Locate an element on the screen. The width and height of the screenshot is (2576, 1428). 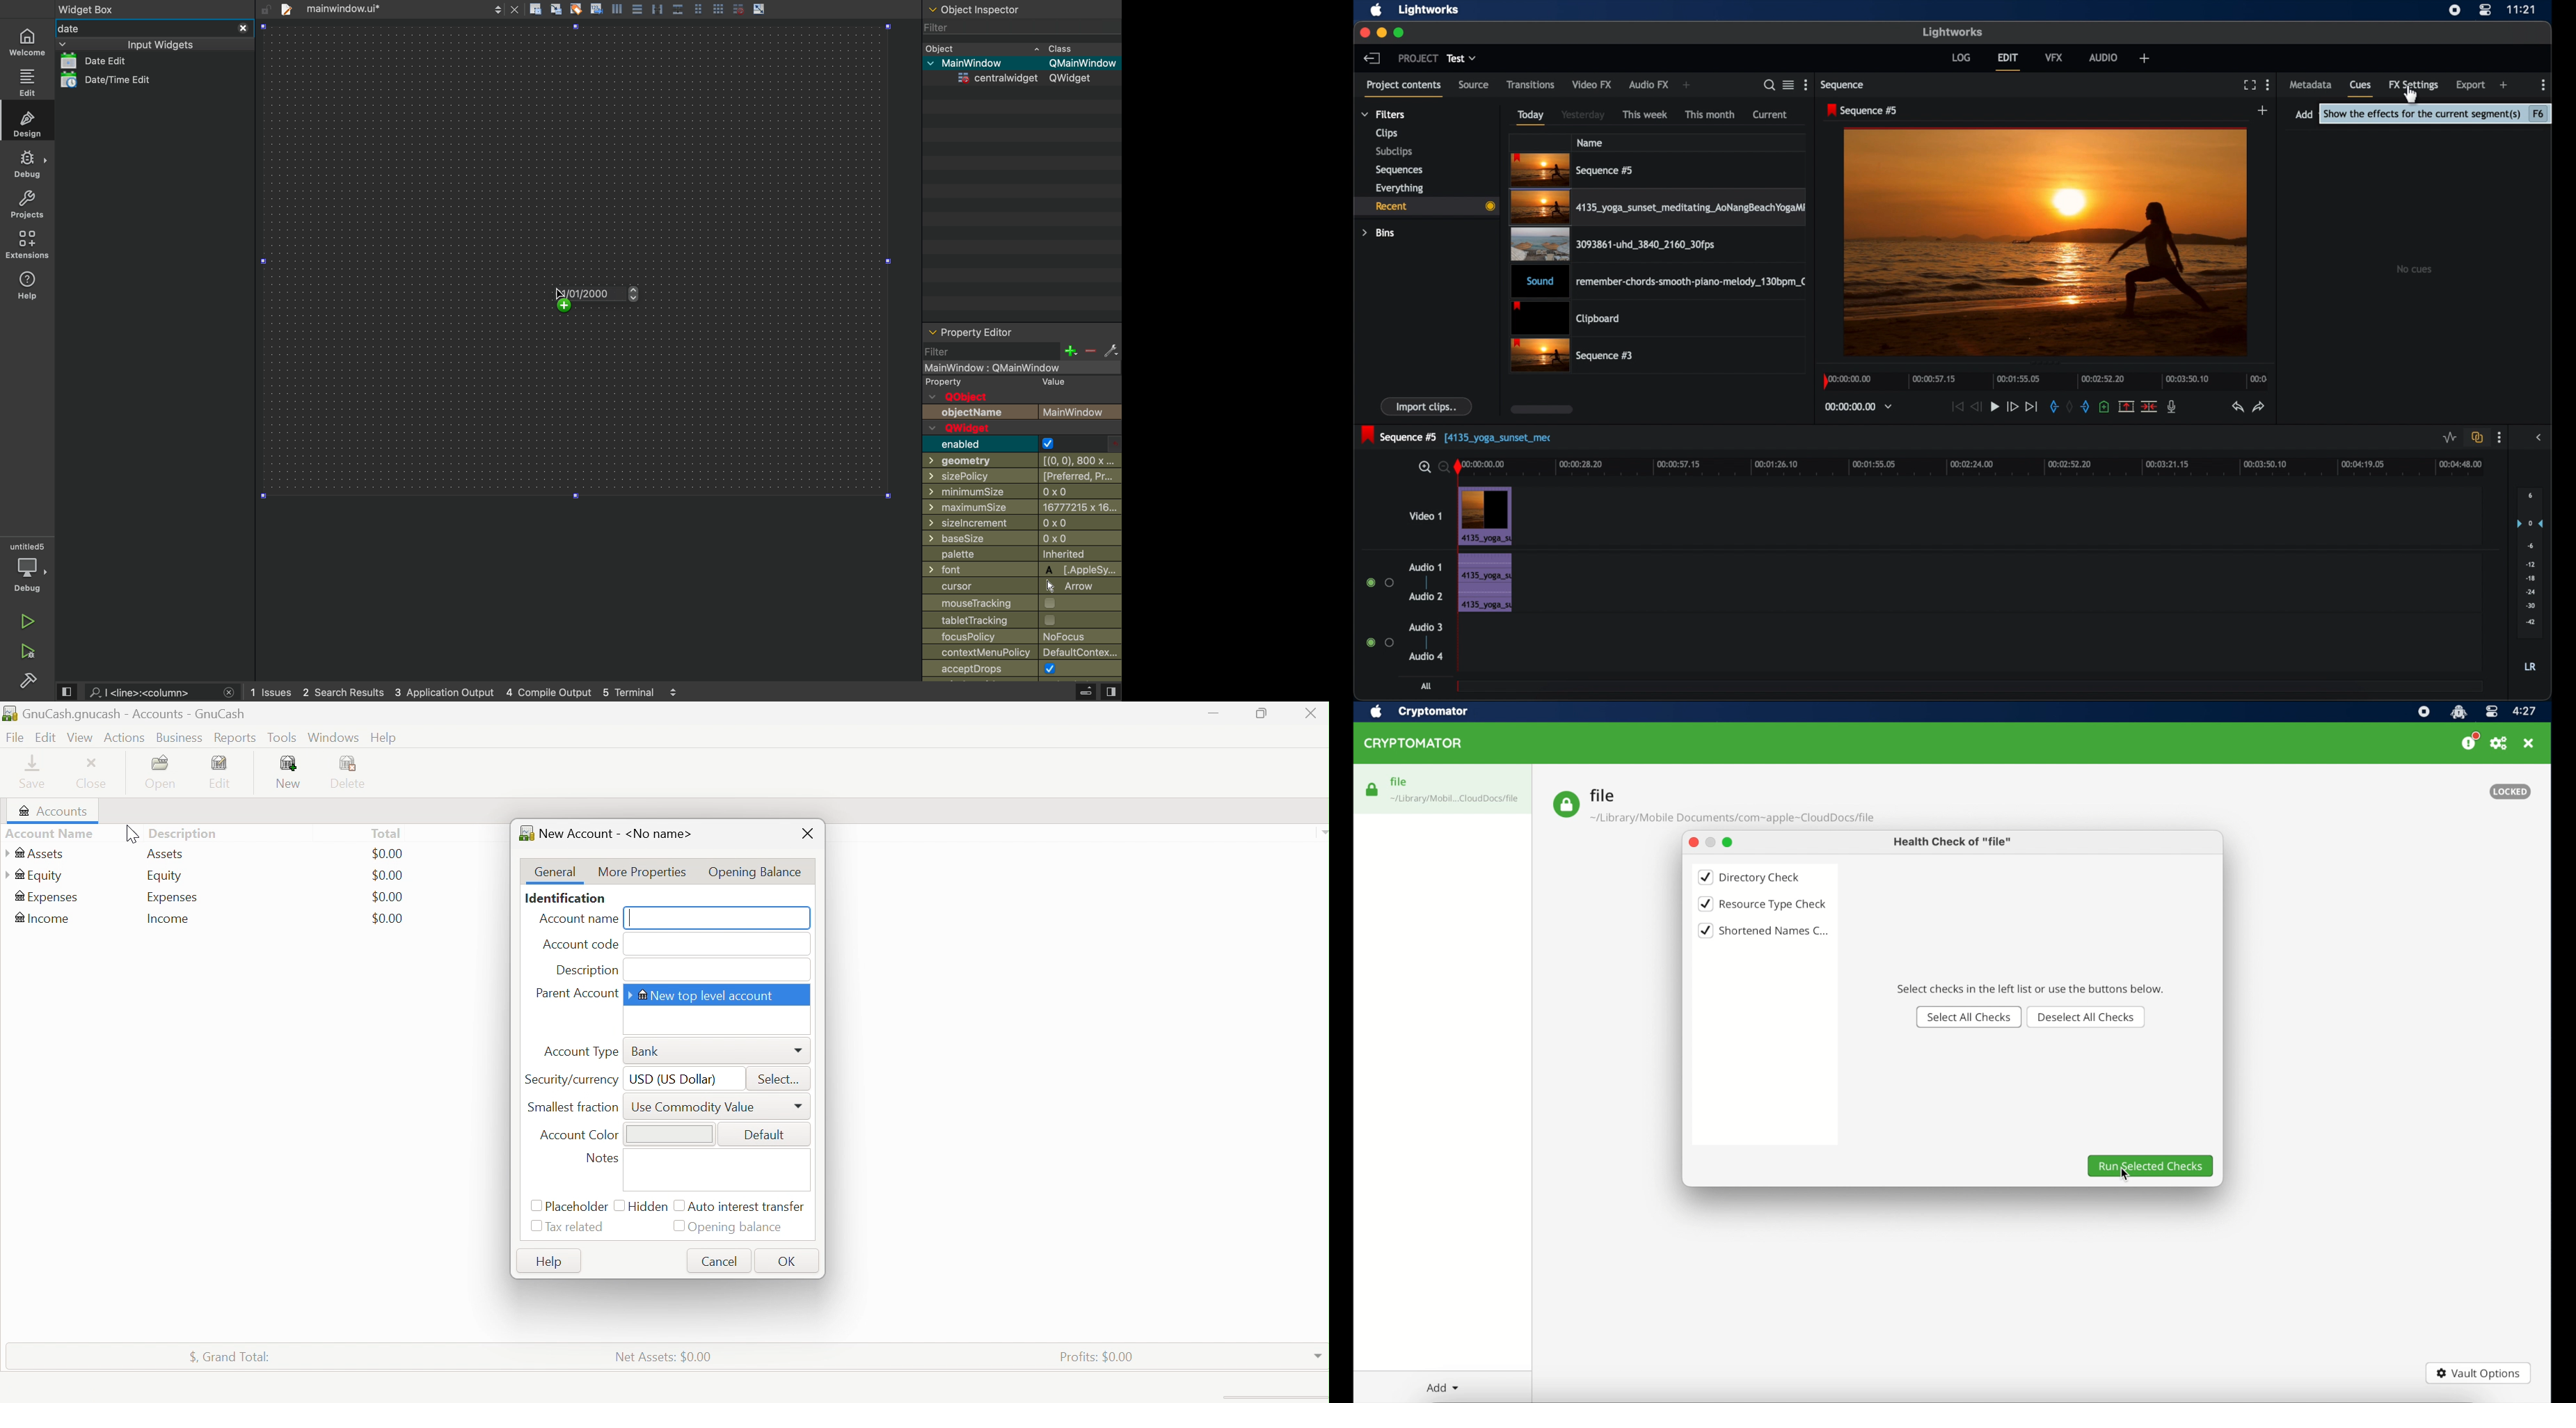
Edit is located at coordinates (228, 772).